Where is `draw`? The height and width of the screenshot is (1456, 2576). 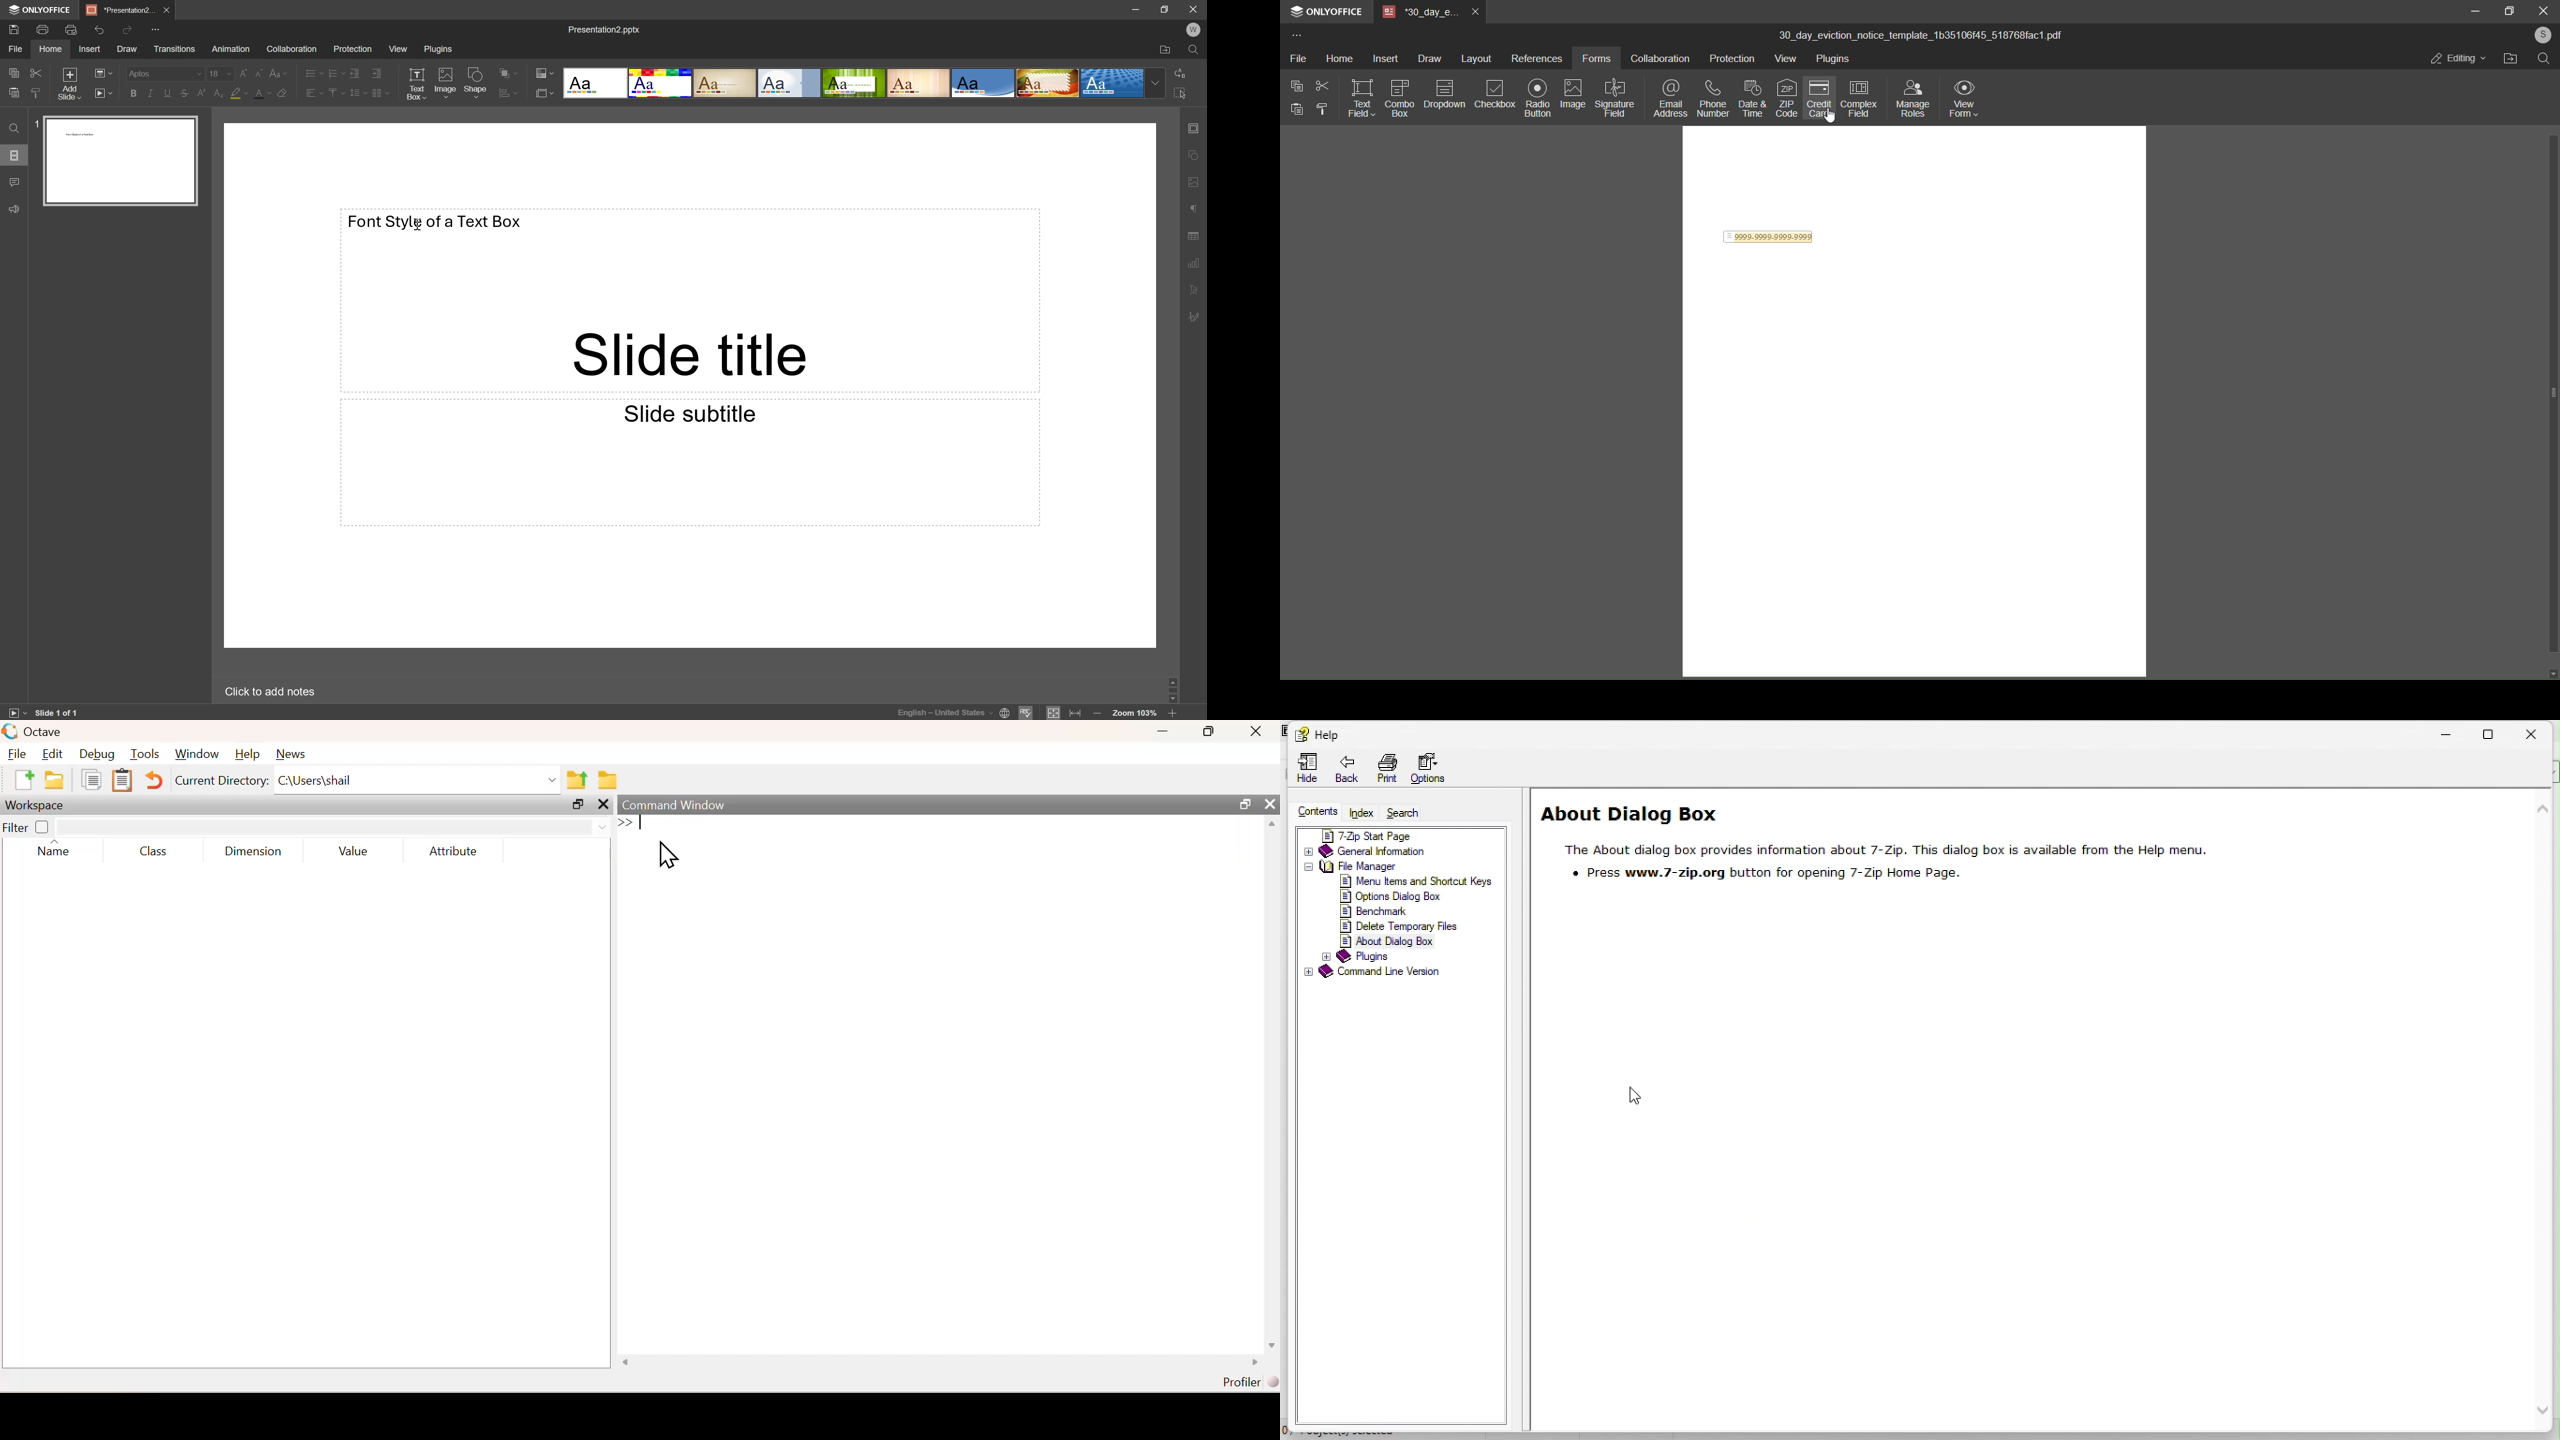
draw is located at coordinates (1425, 57).